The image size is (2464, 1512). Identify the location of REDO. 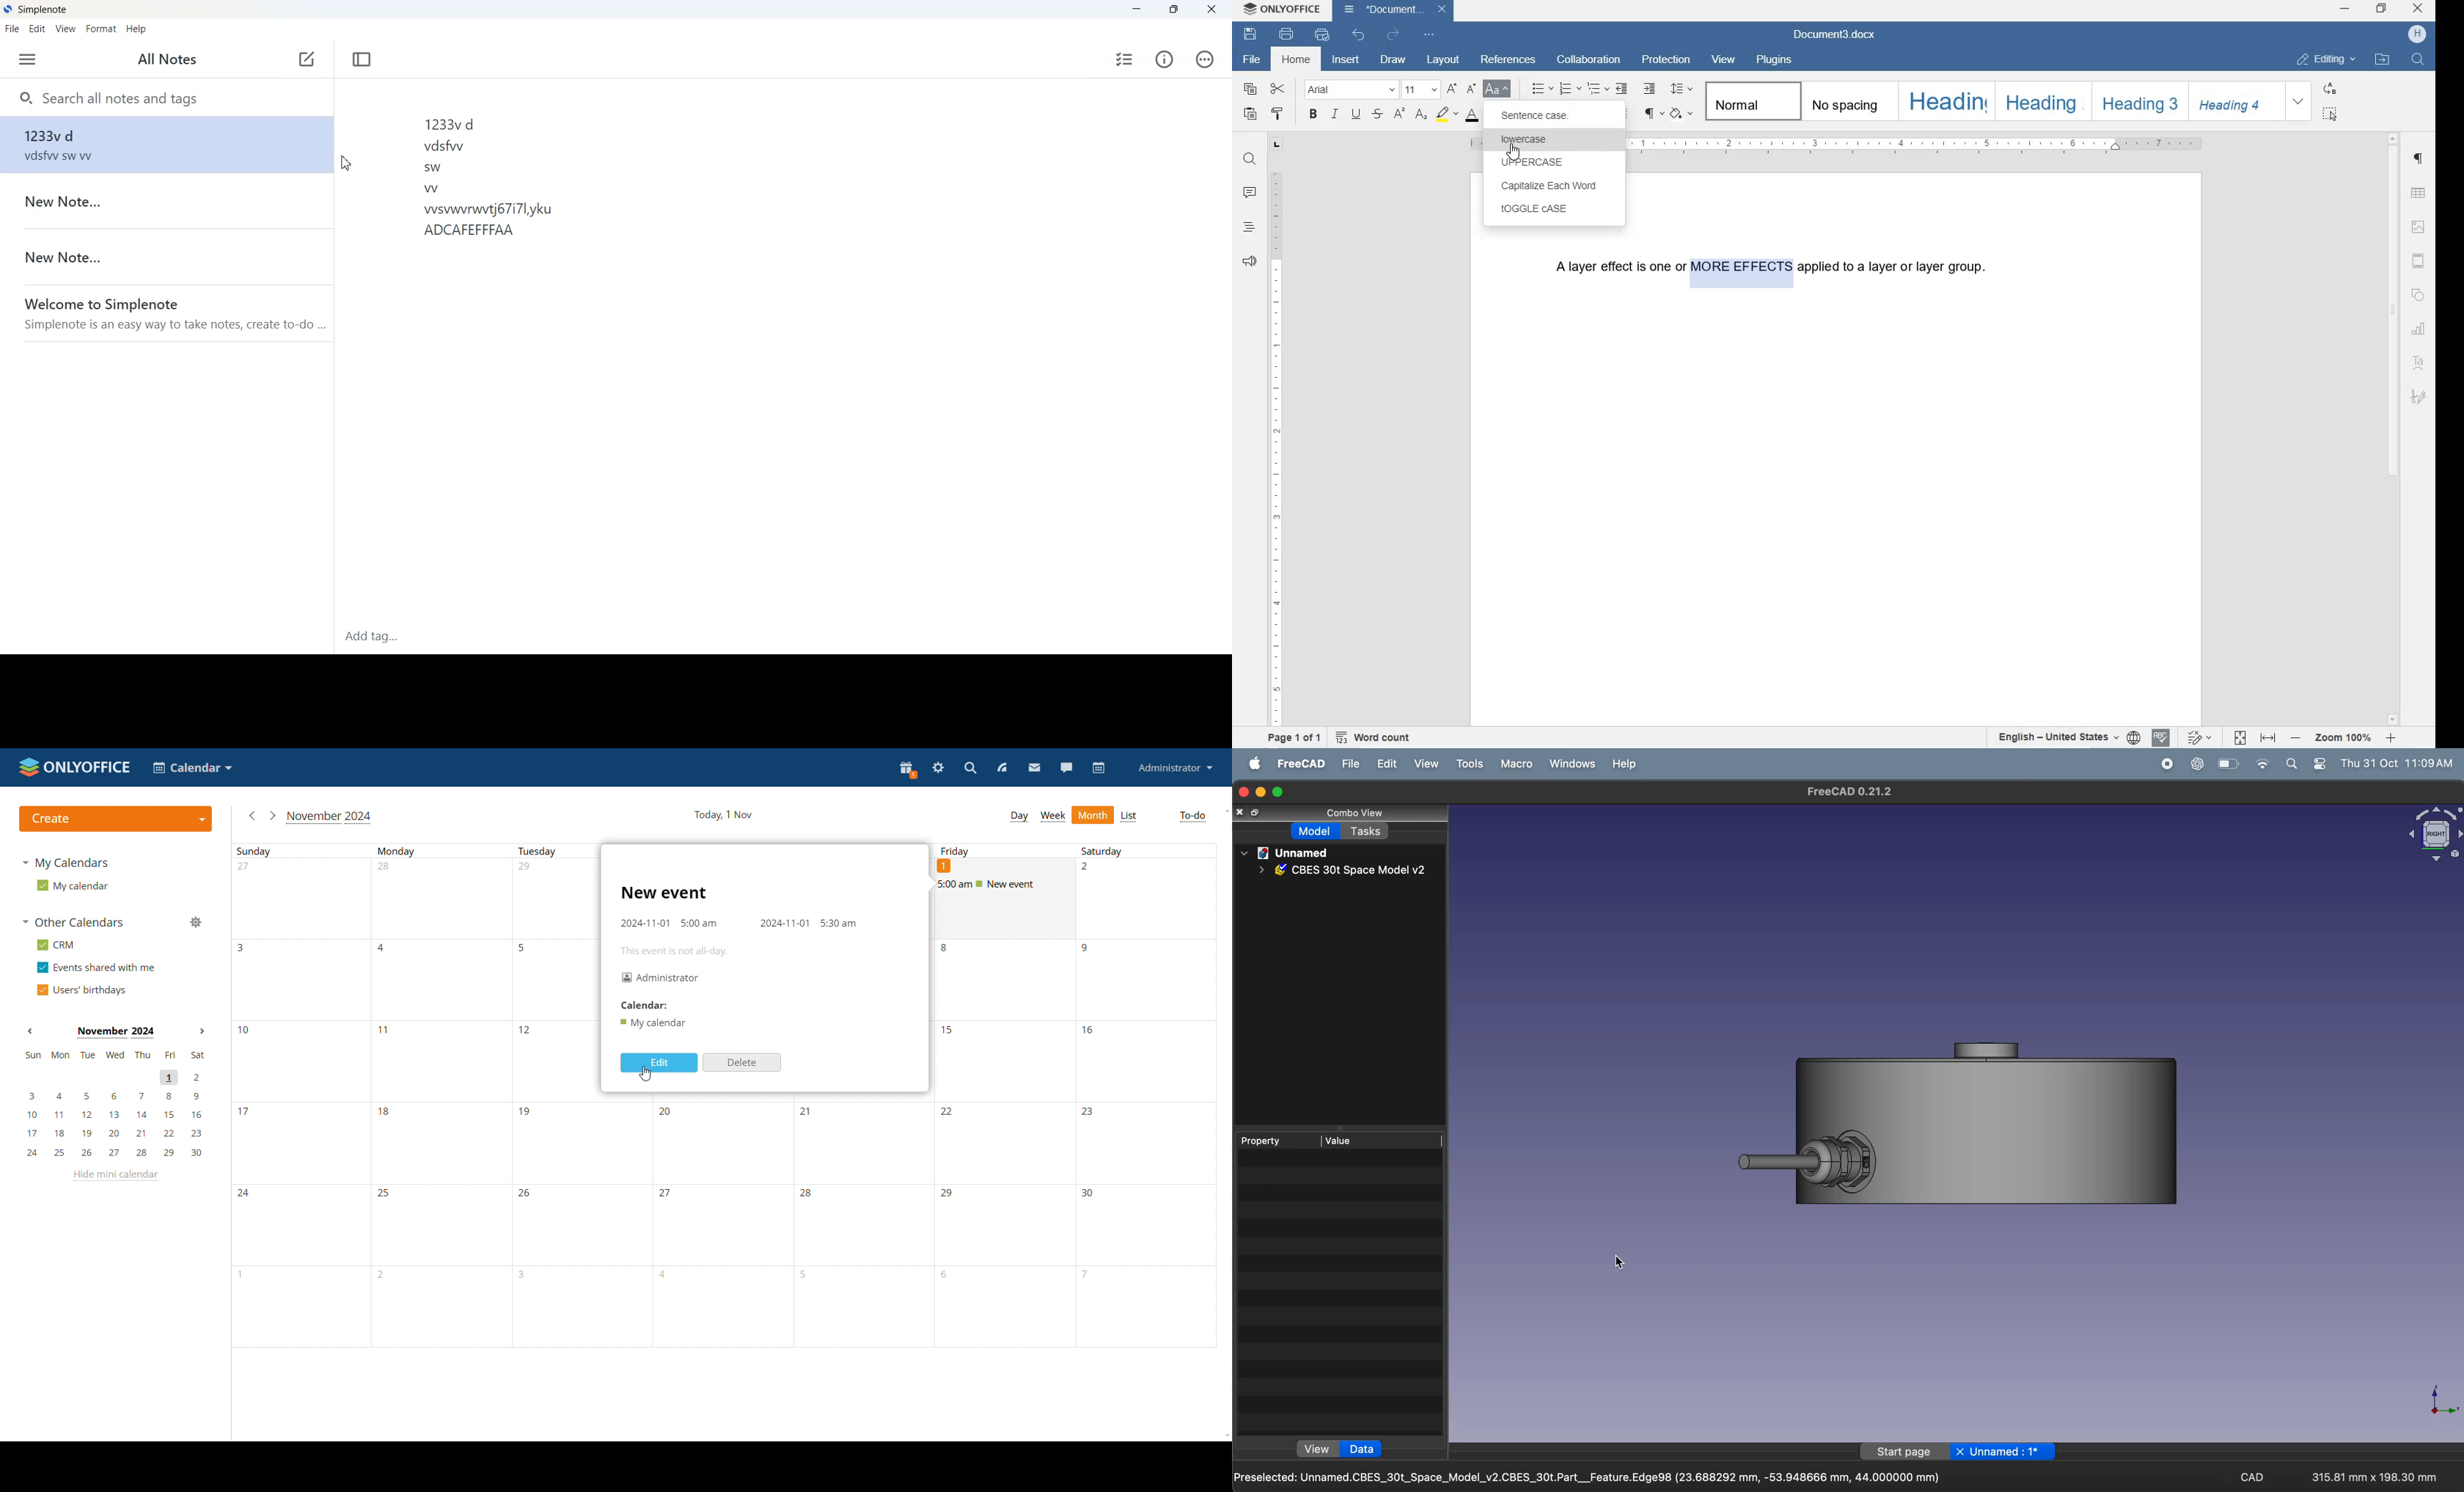
(1393, 34).